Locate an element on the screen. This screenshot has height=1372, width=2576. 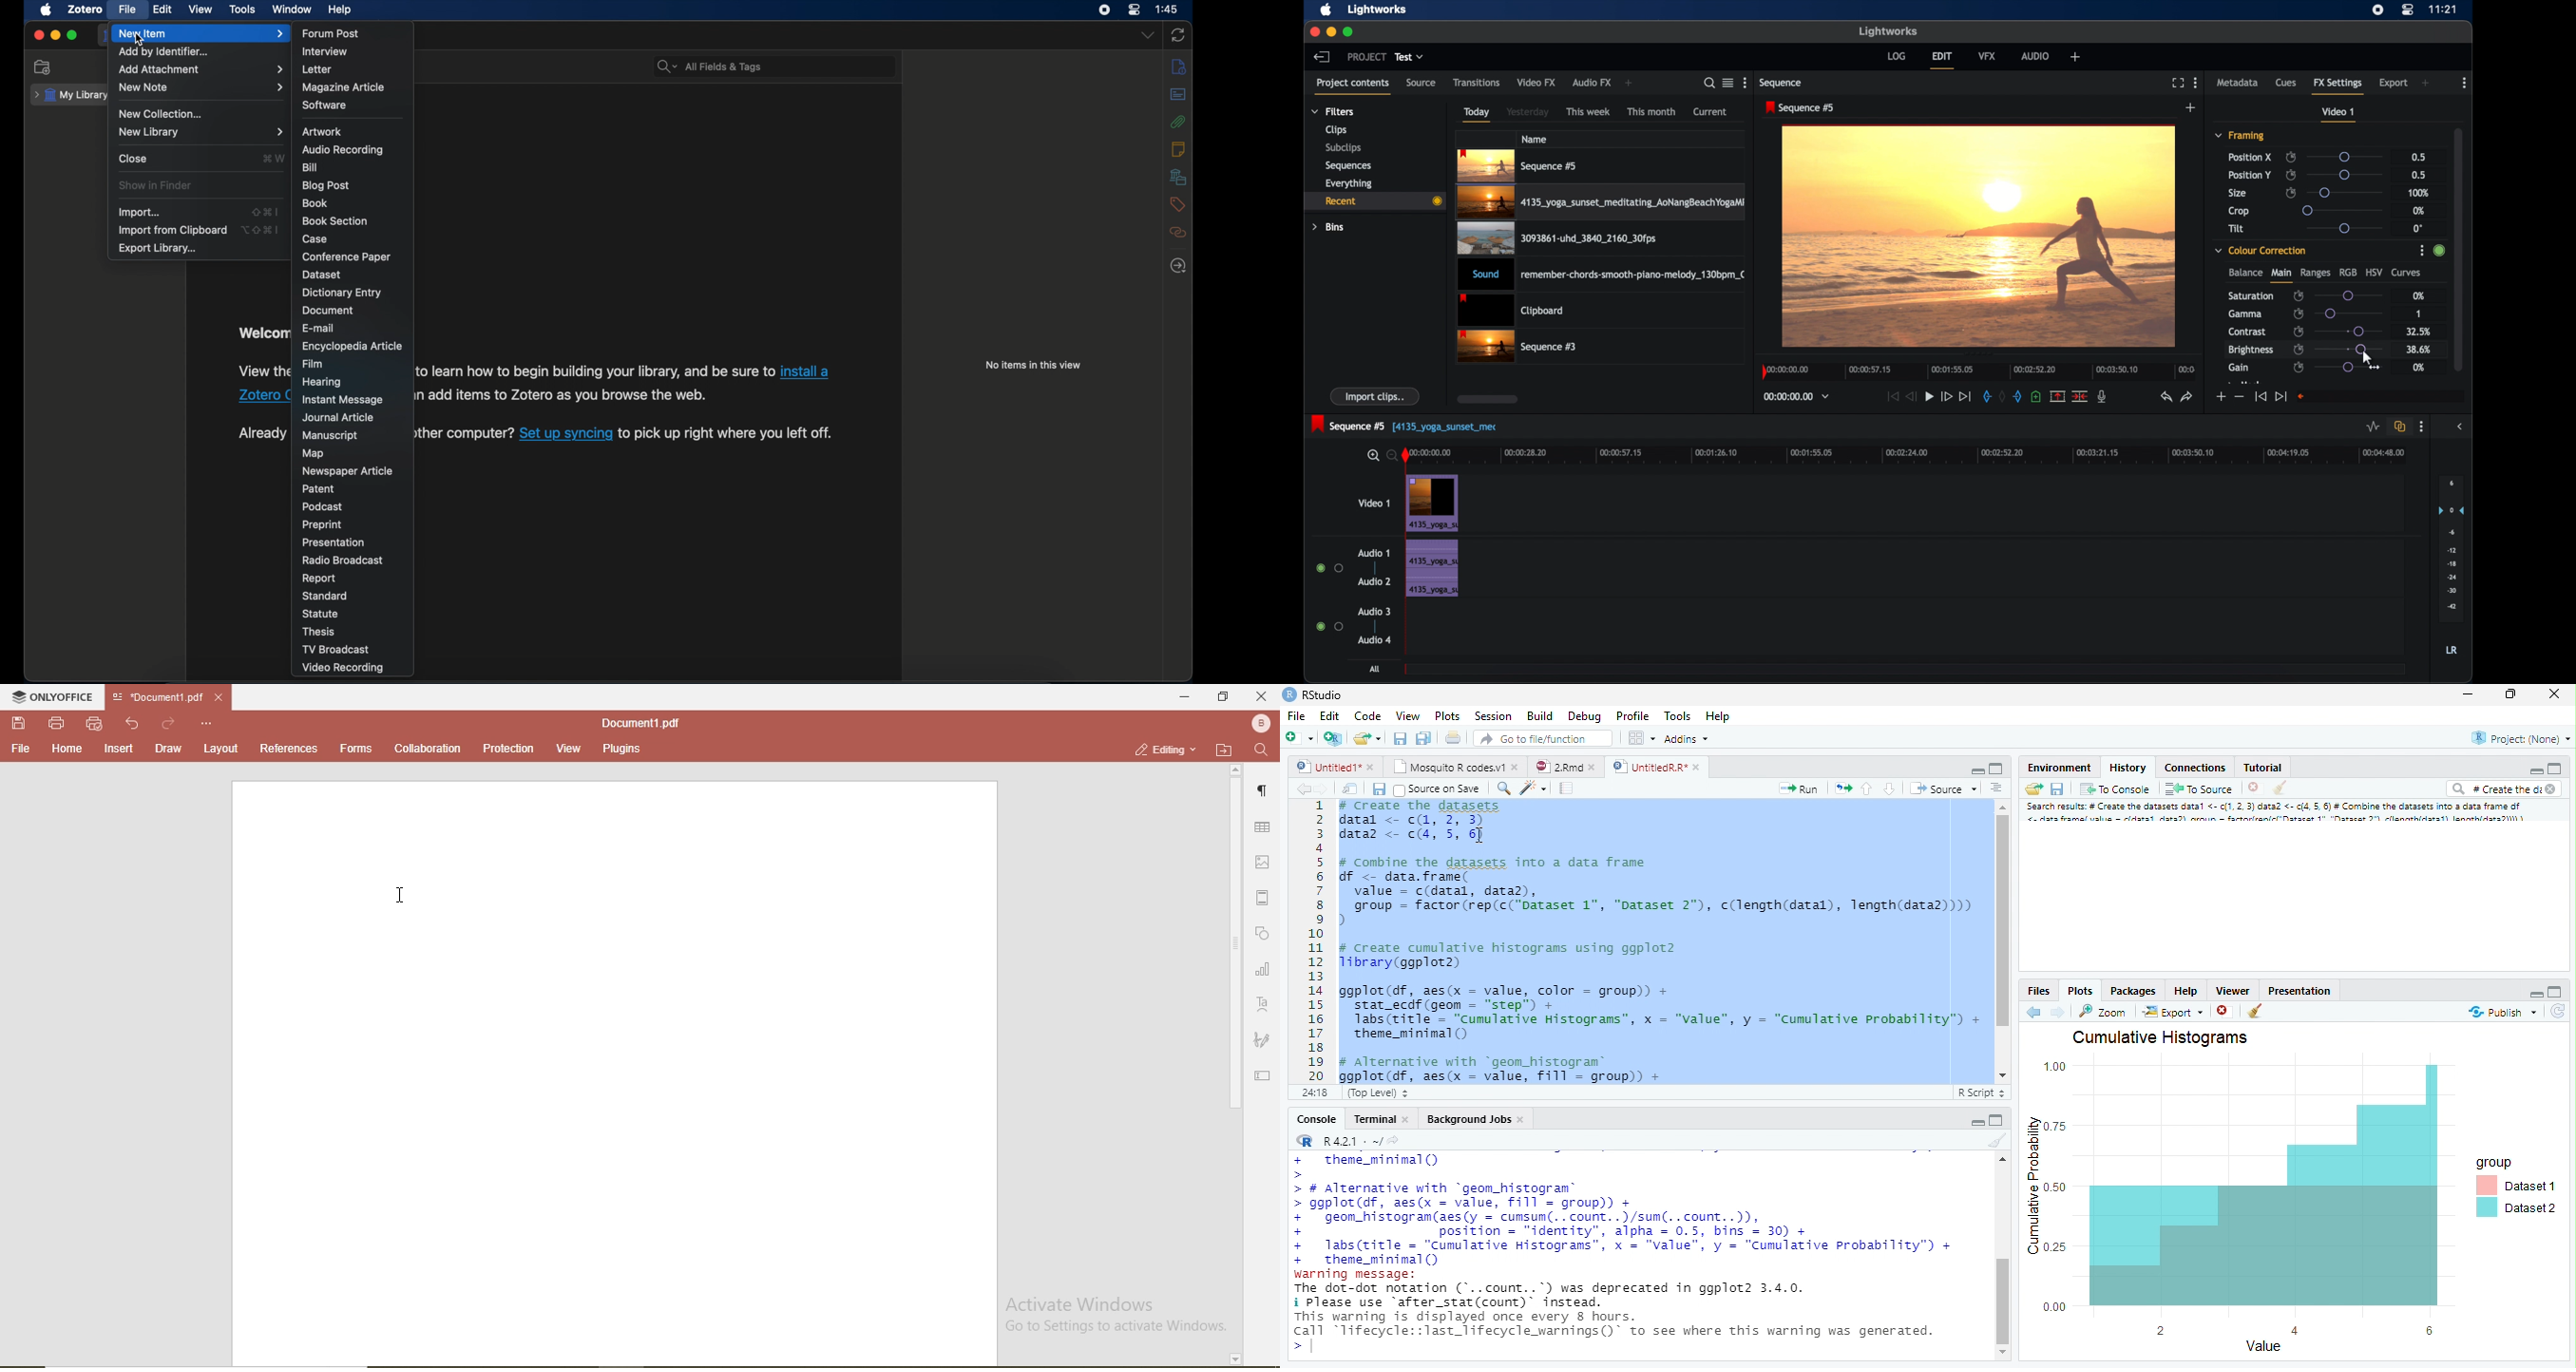
Cumulative Probability is located at coordinates (2045, 1187).